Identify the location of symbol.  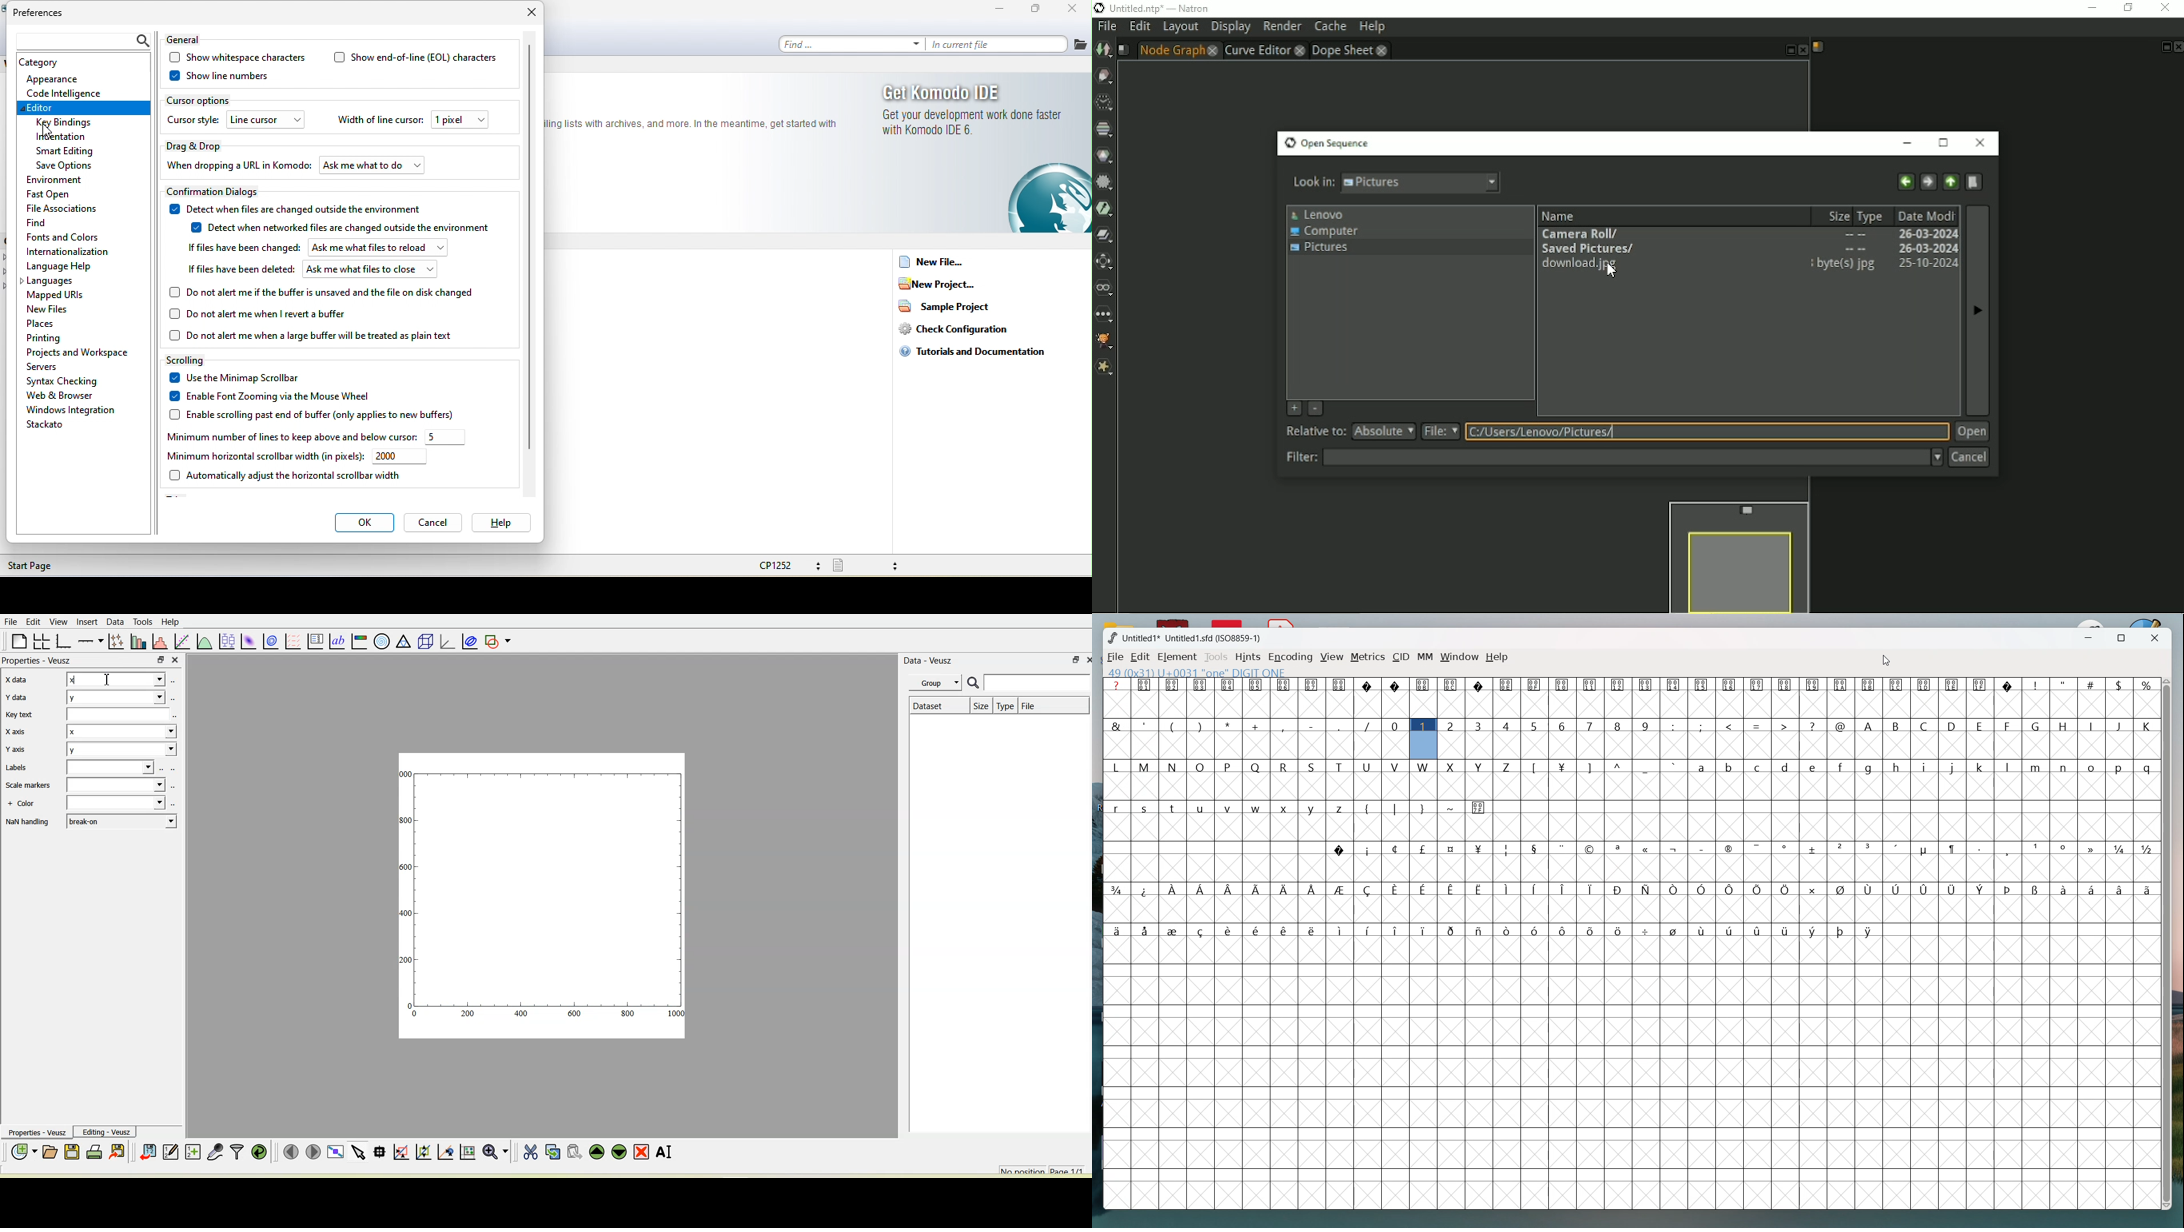
(1508, 849).